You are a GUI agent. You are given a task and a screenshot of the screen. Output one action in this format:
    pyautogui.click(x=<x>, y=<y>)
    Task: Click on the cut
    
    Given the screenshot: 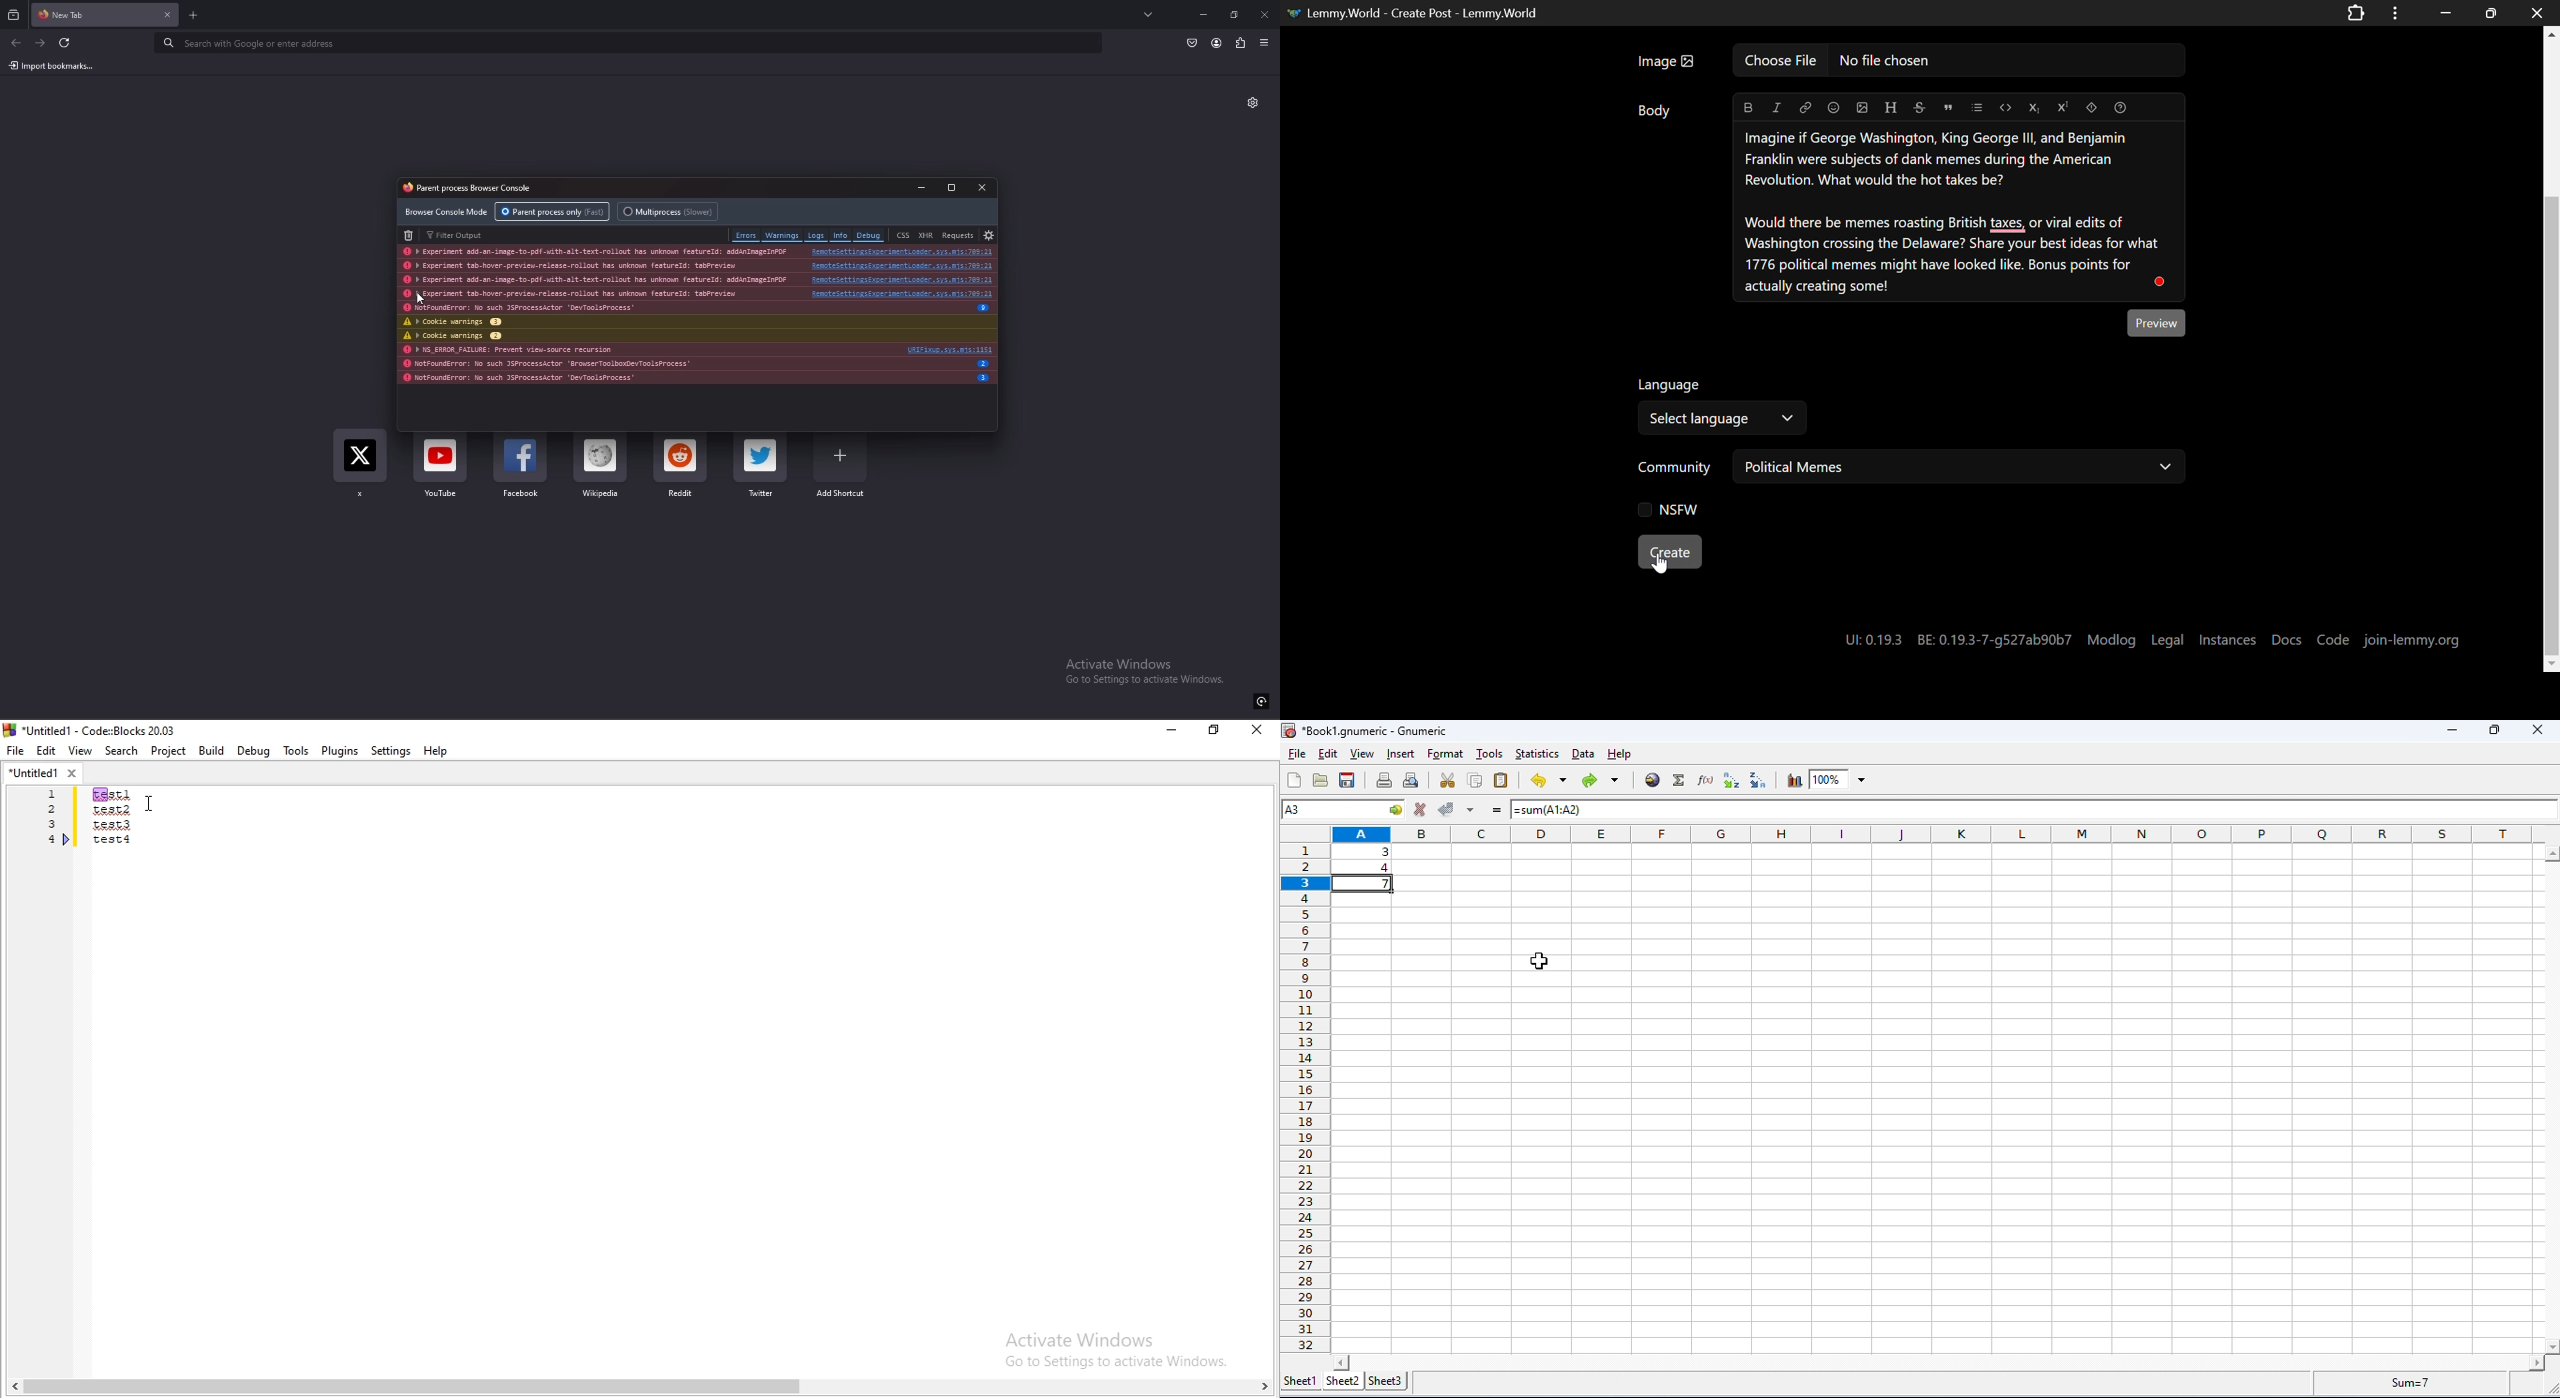 What is the action you would take?
    pyautogui.click(x=1445, y=781)
    